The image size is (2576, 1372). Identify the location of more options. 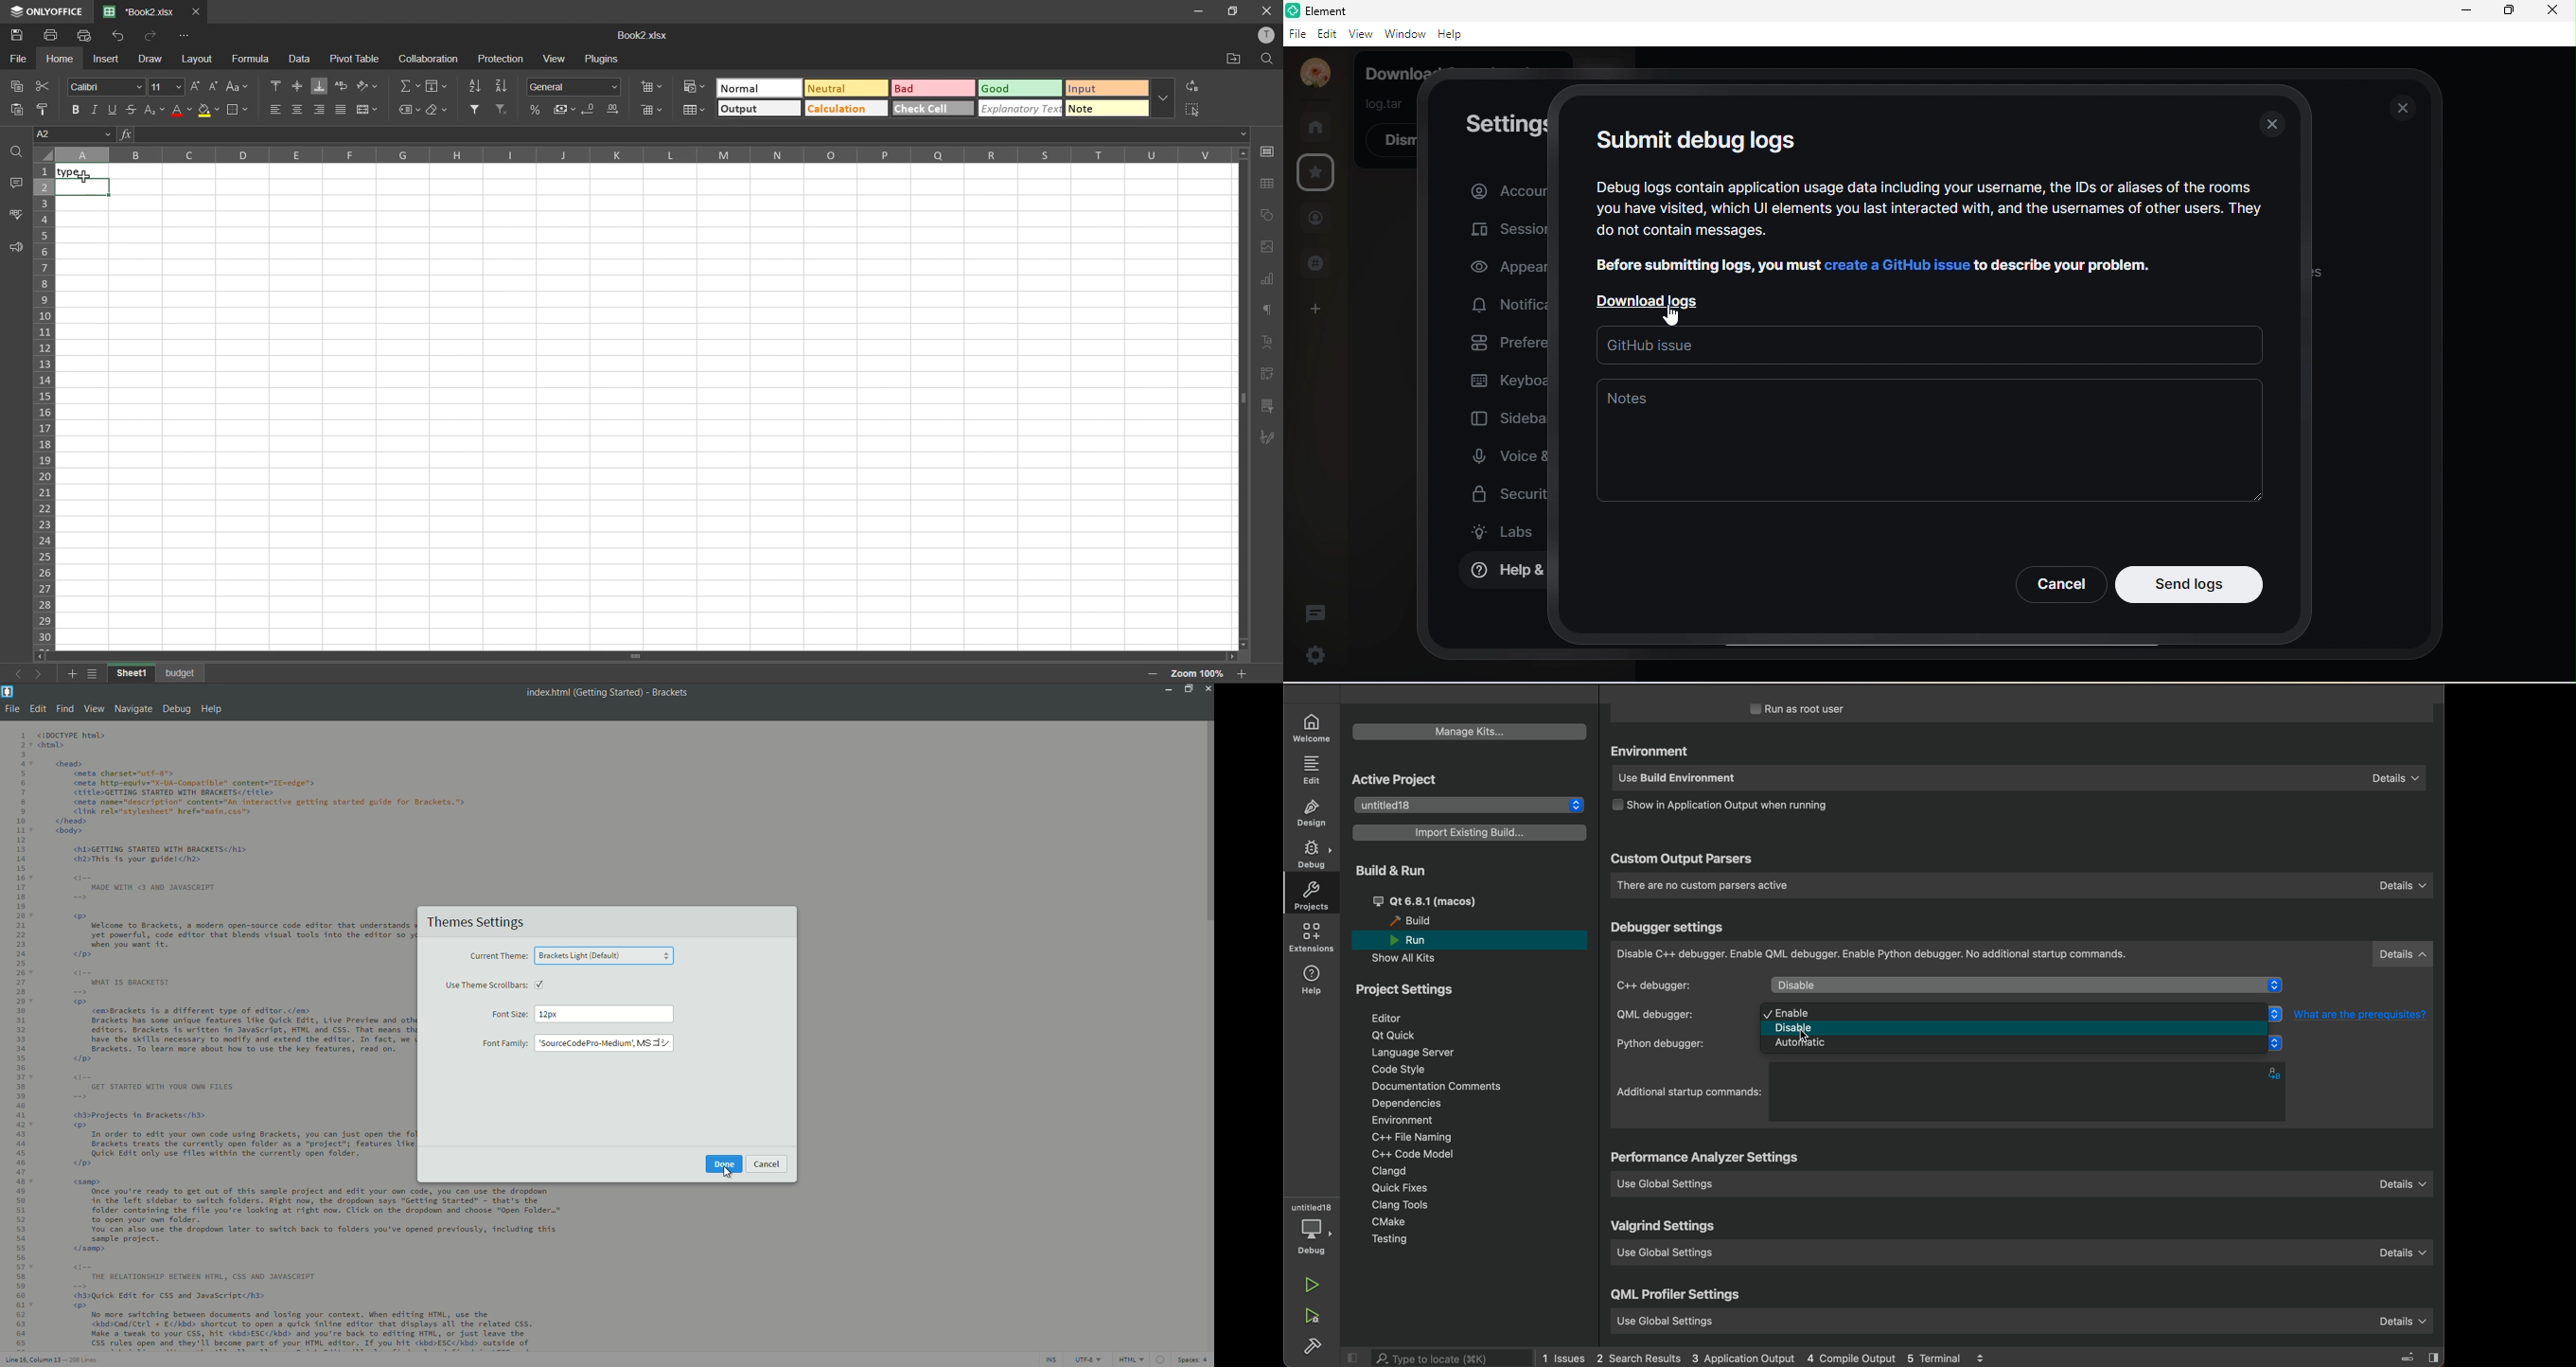
(1164, 98).